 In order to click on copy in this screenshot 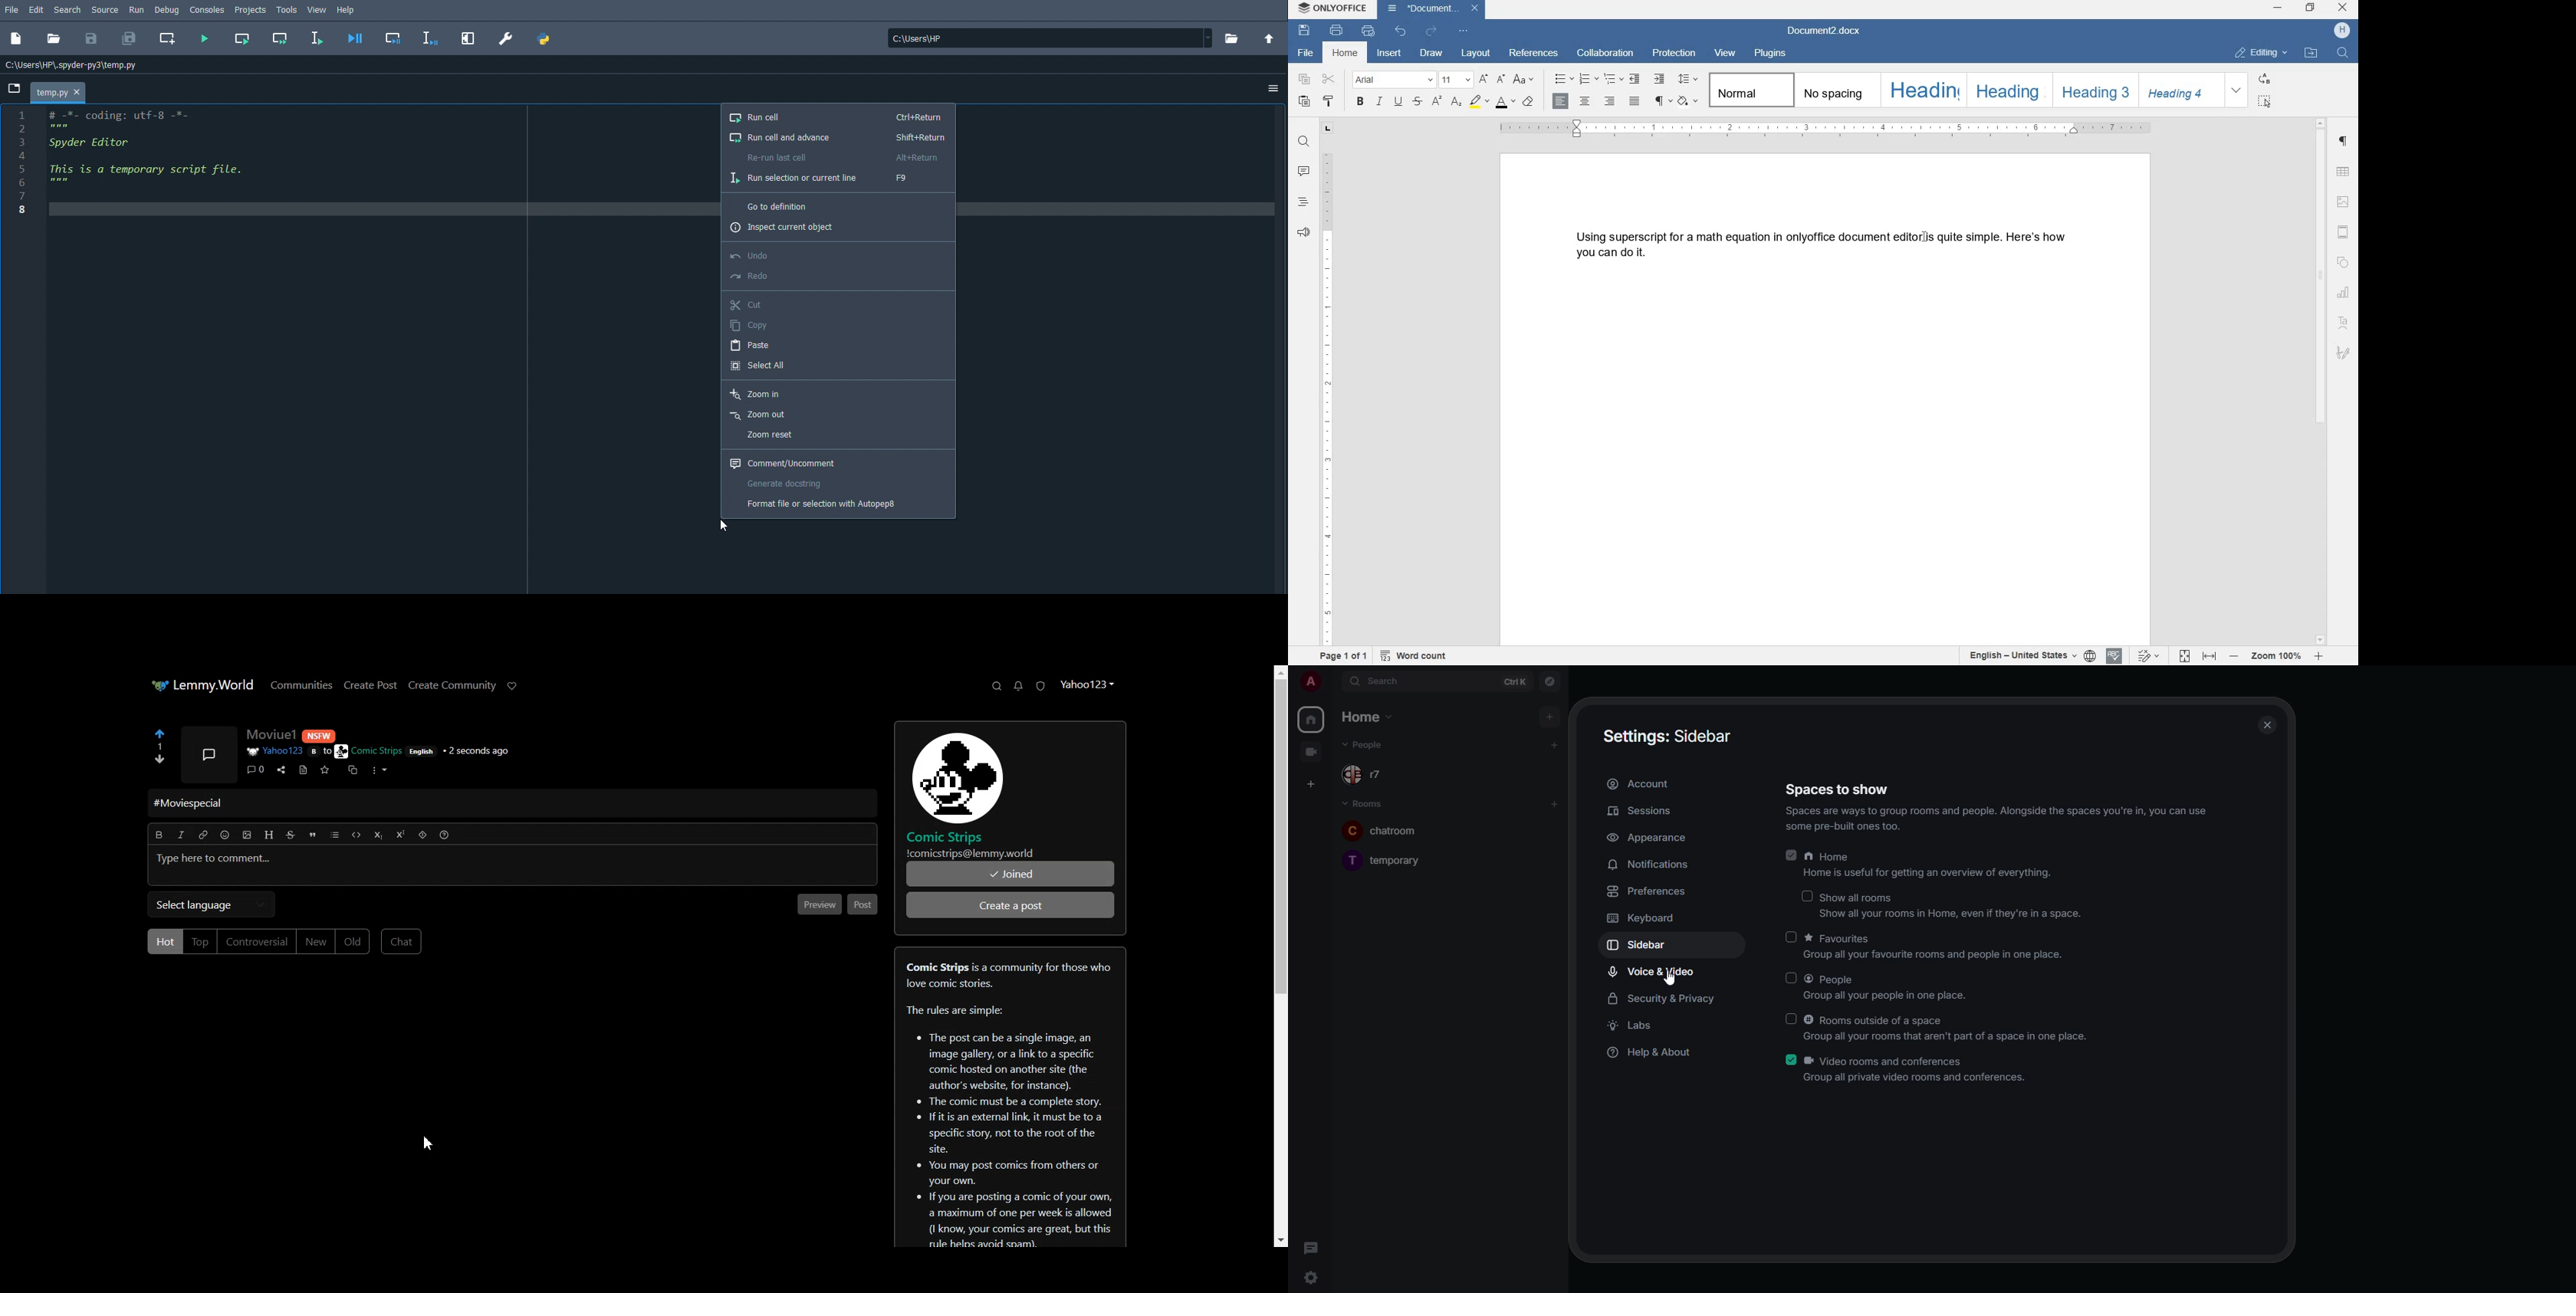, I will do `click(1305, 80)`.